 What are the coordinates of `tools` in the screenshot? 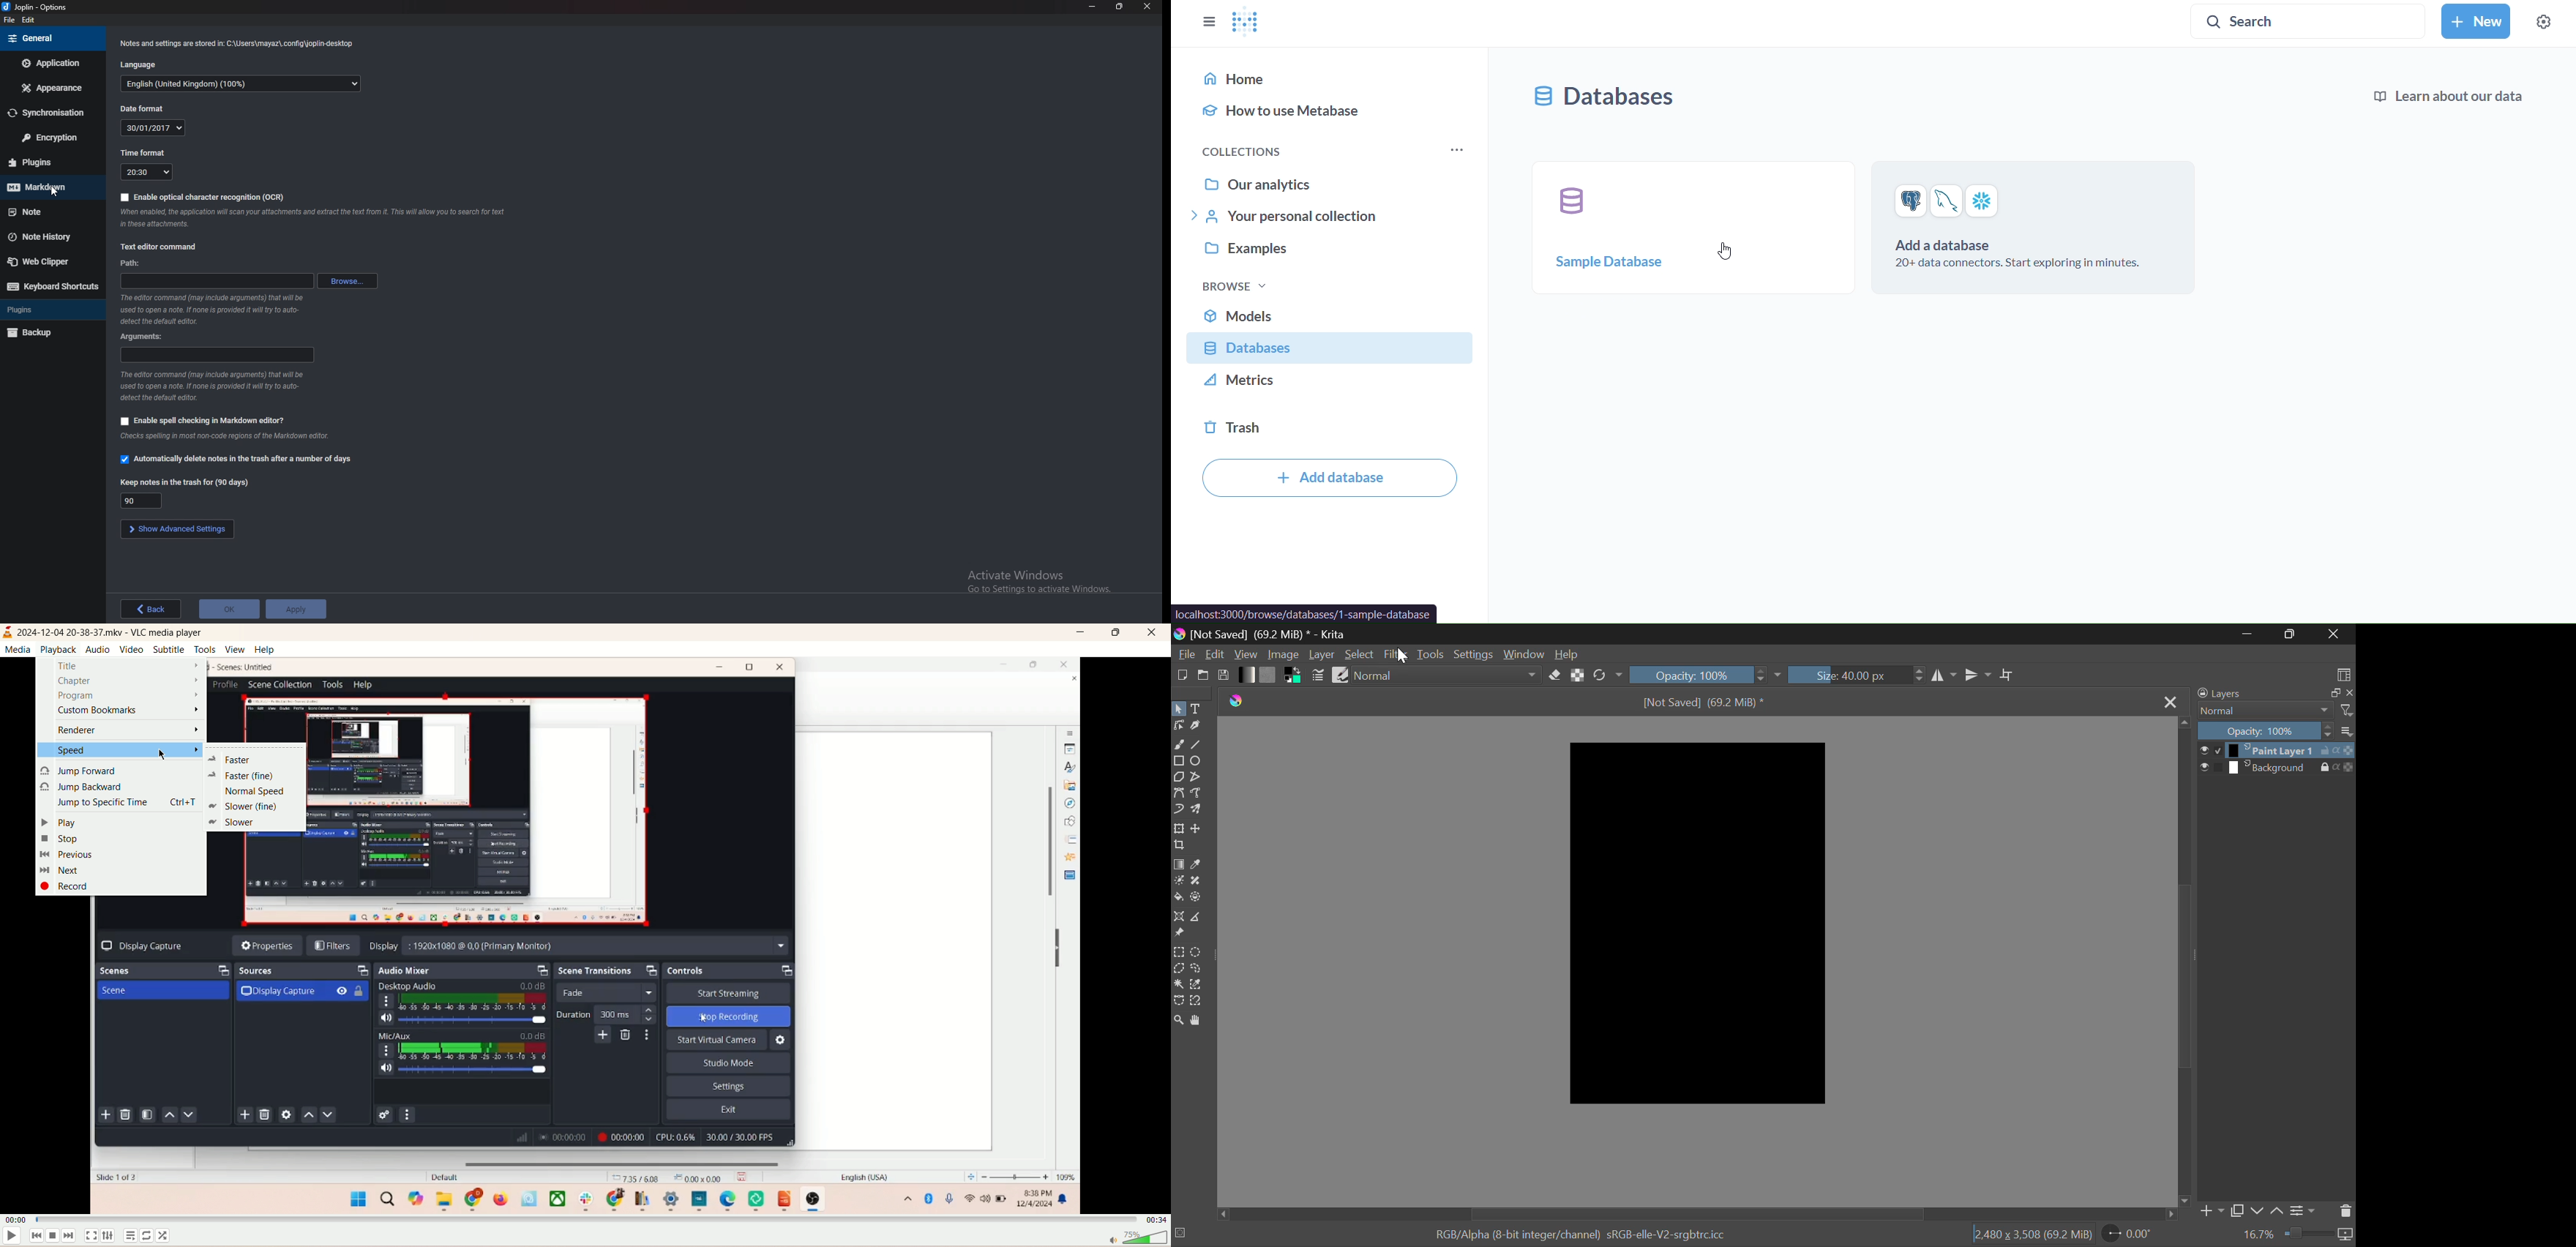 It's located at (206, 650).